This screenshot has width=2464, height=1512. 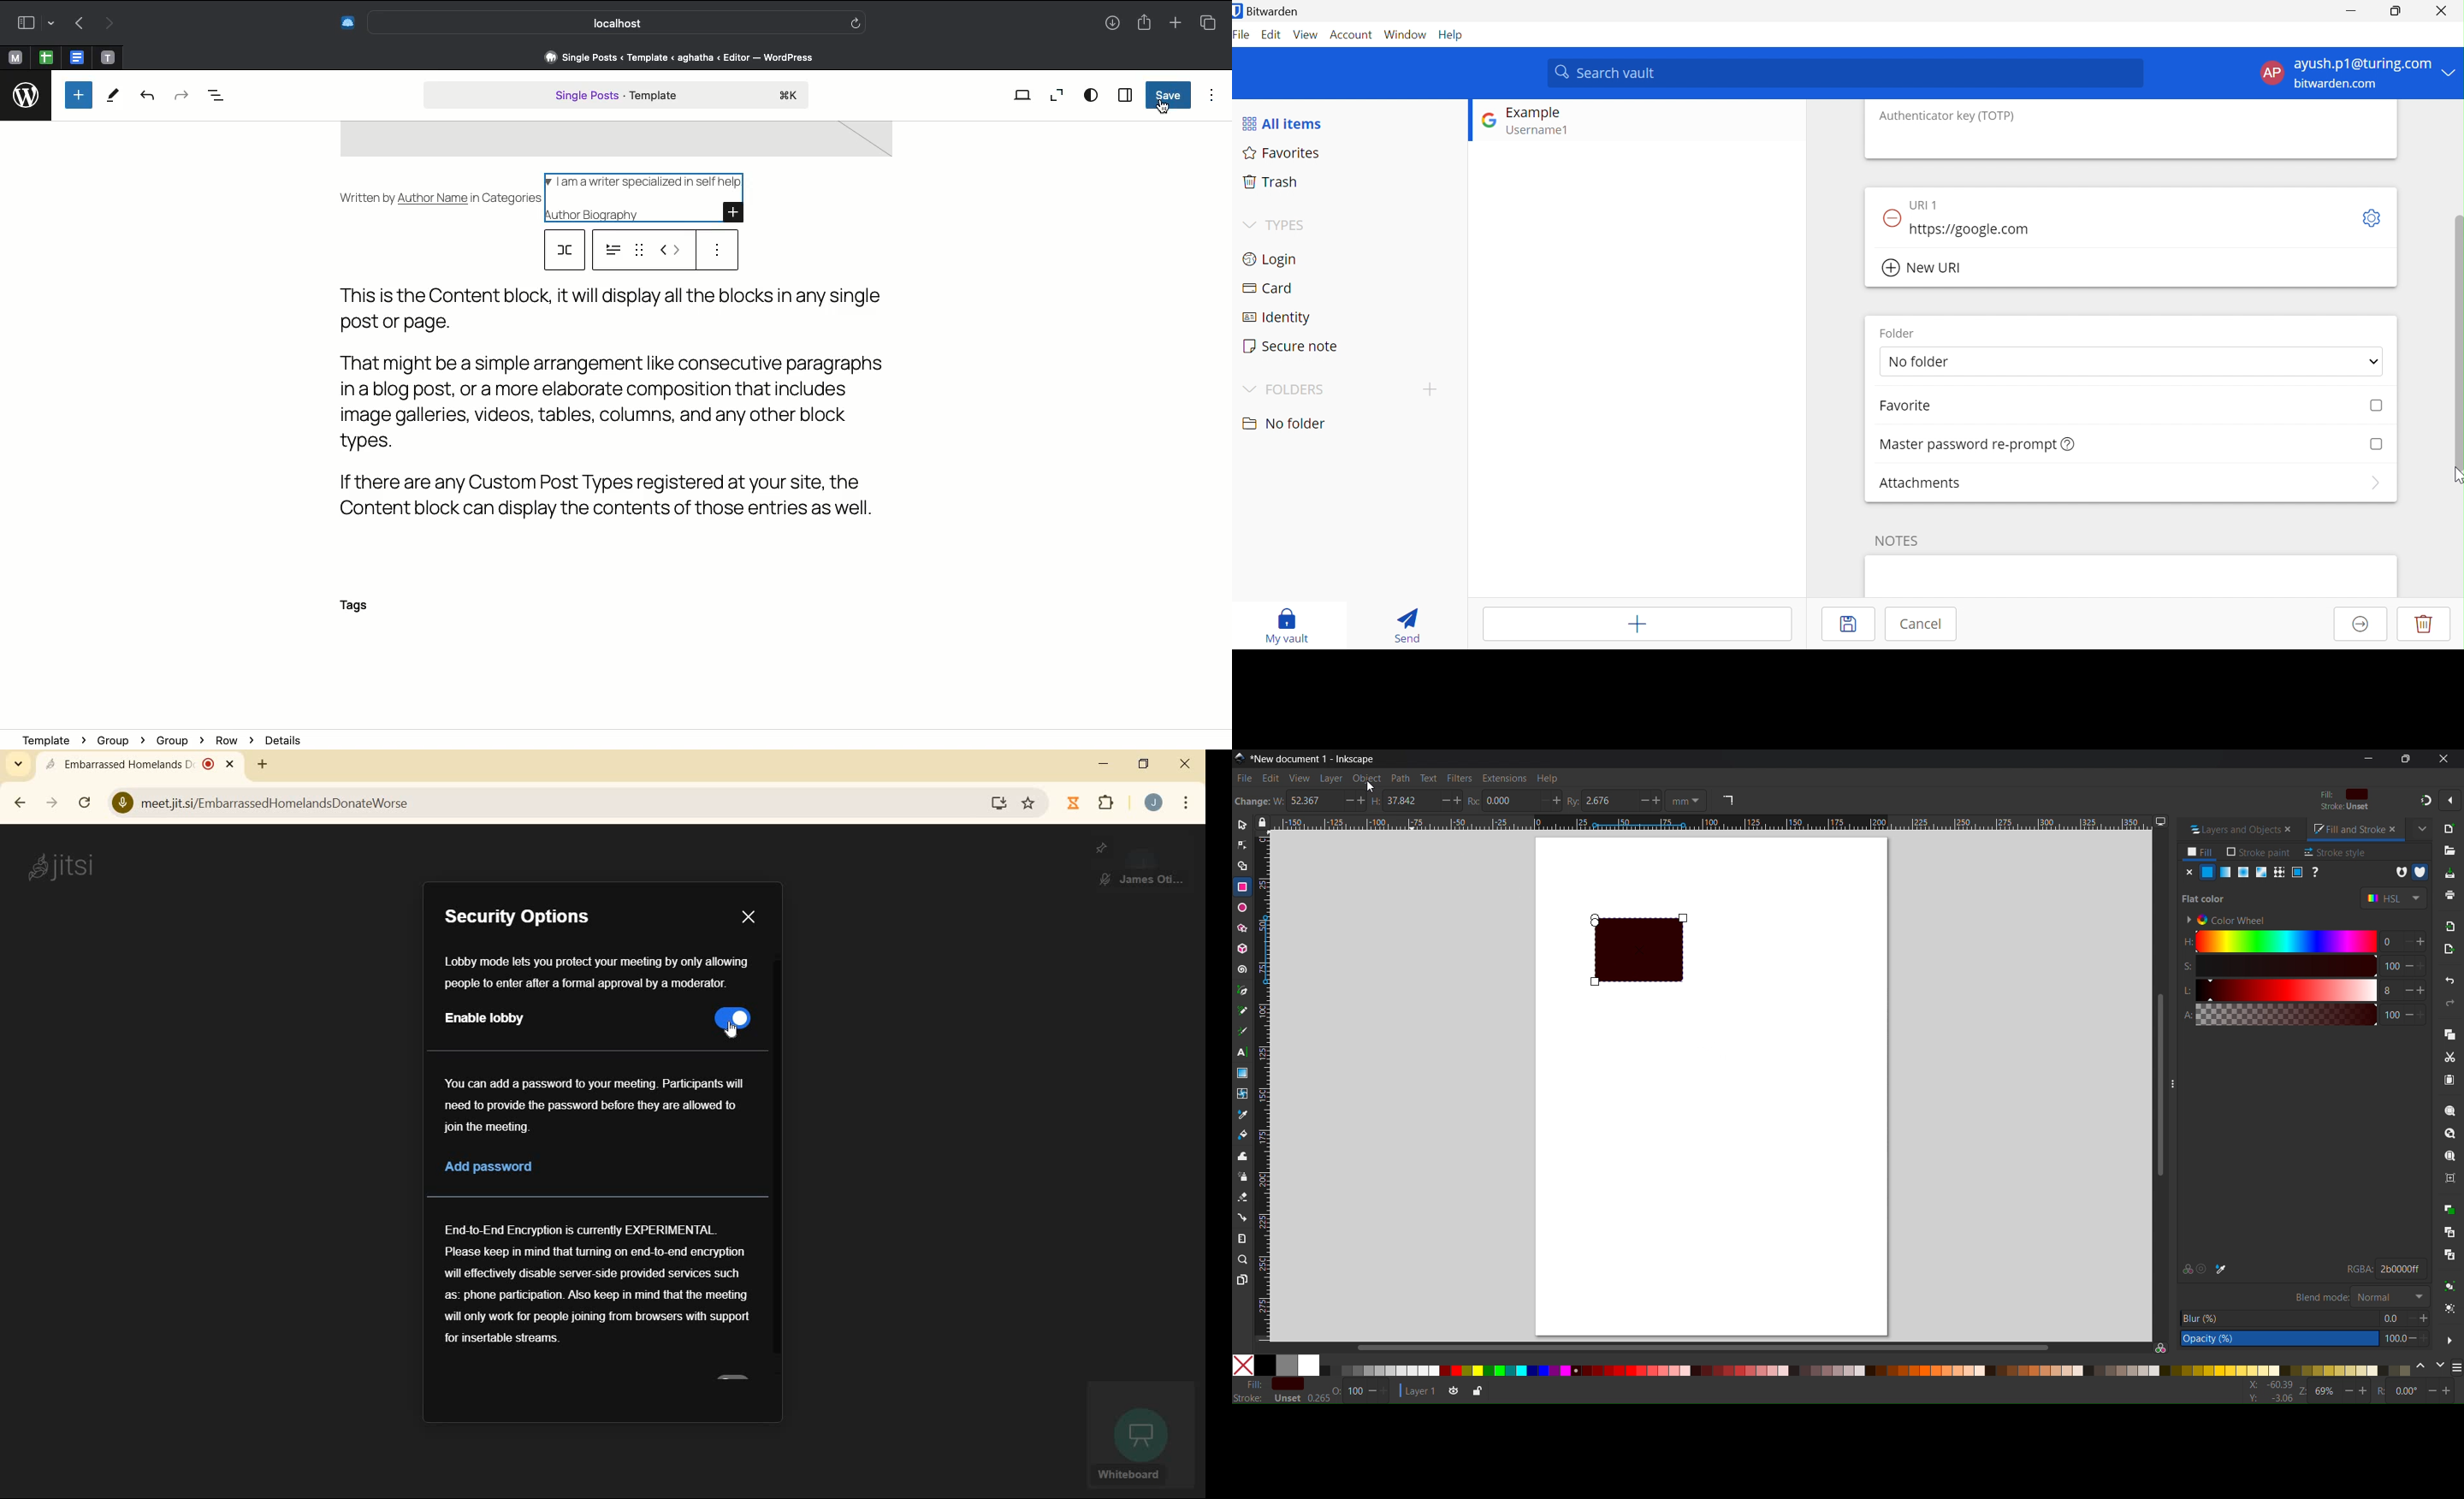 What do you see at coordinates (1249, 1383) in the screenshot?
I see `fill` at bounding box center [1249, 1383].